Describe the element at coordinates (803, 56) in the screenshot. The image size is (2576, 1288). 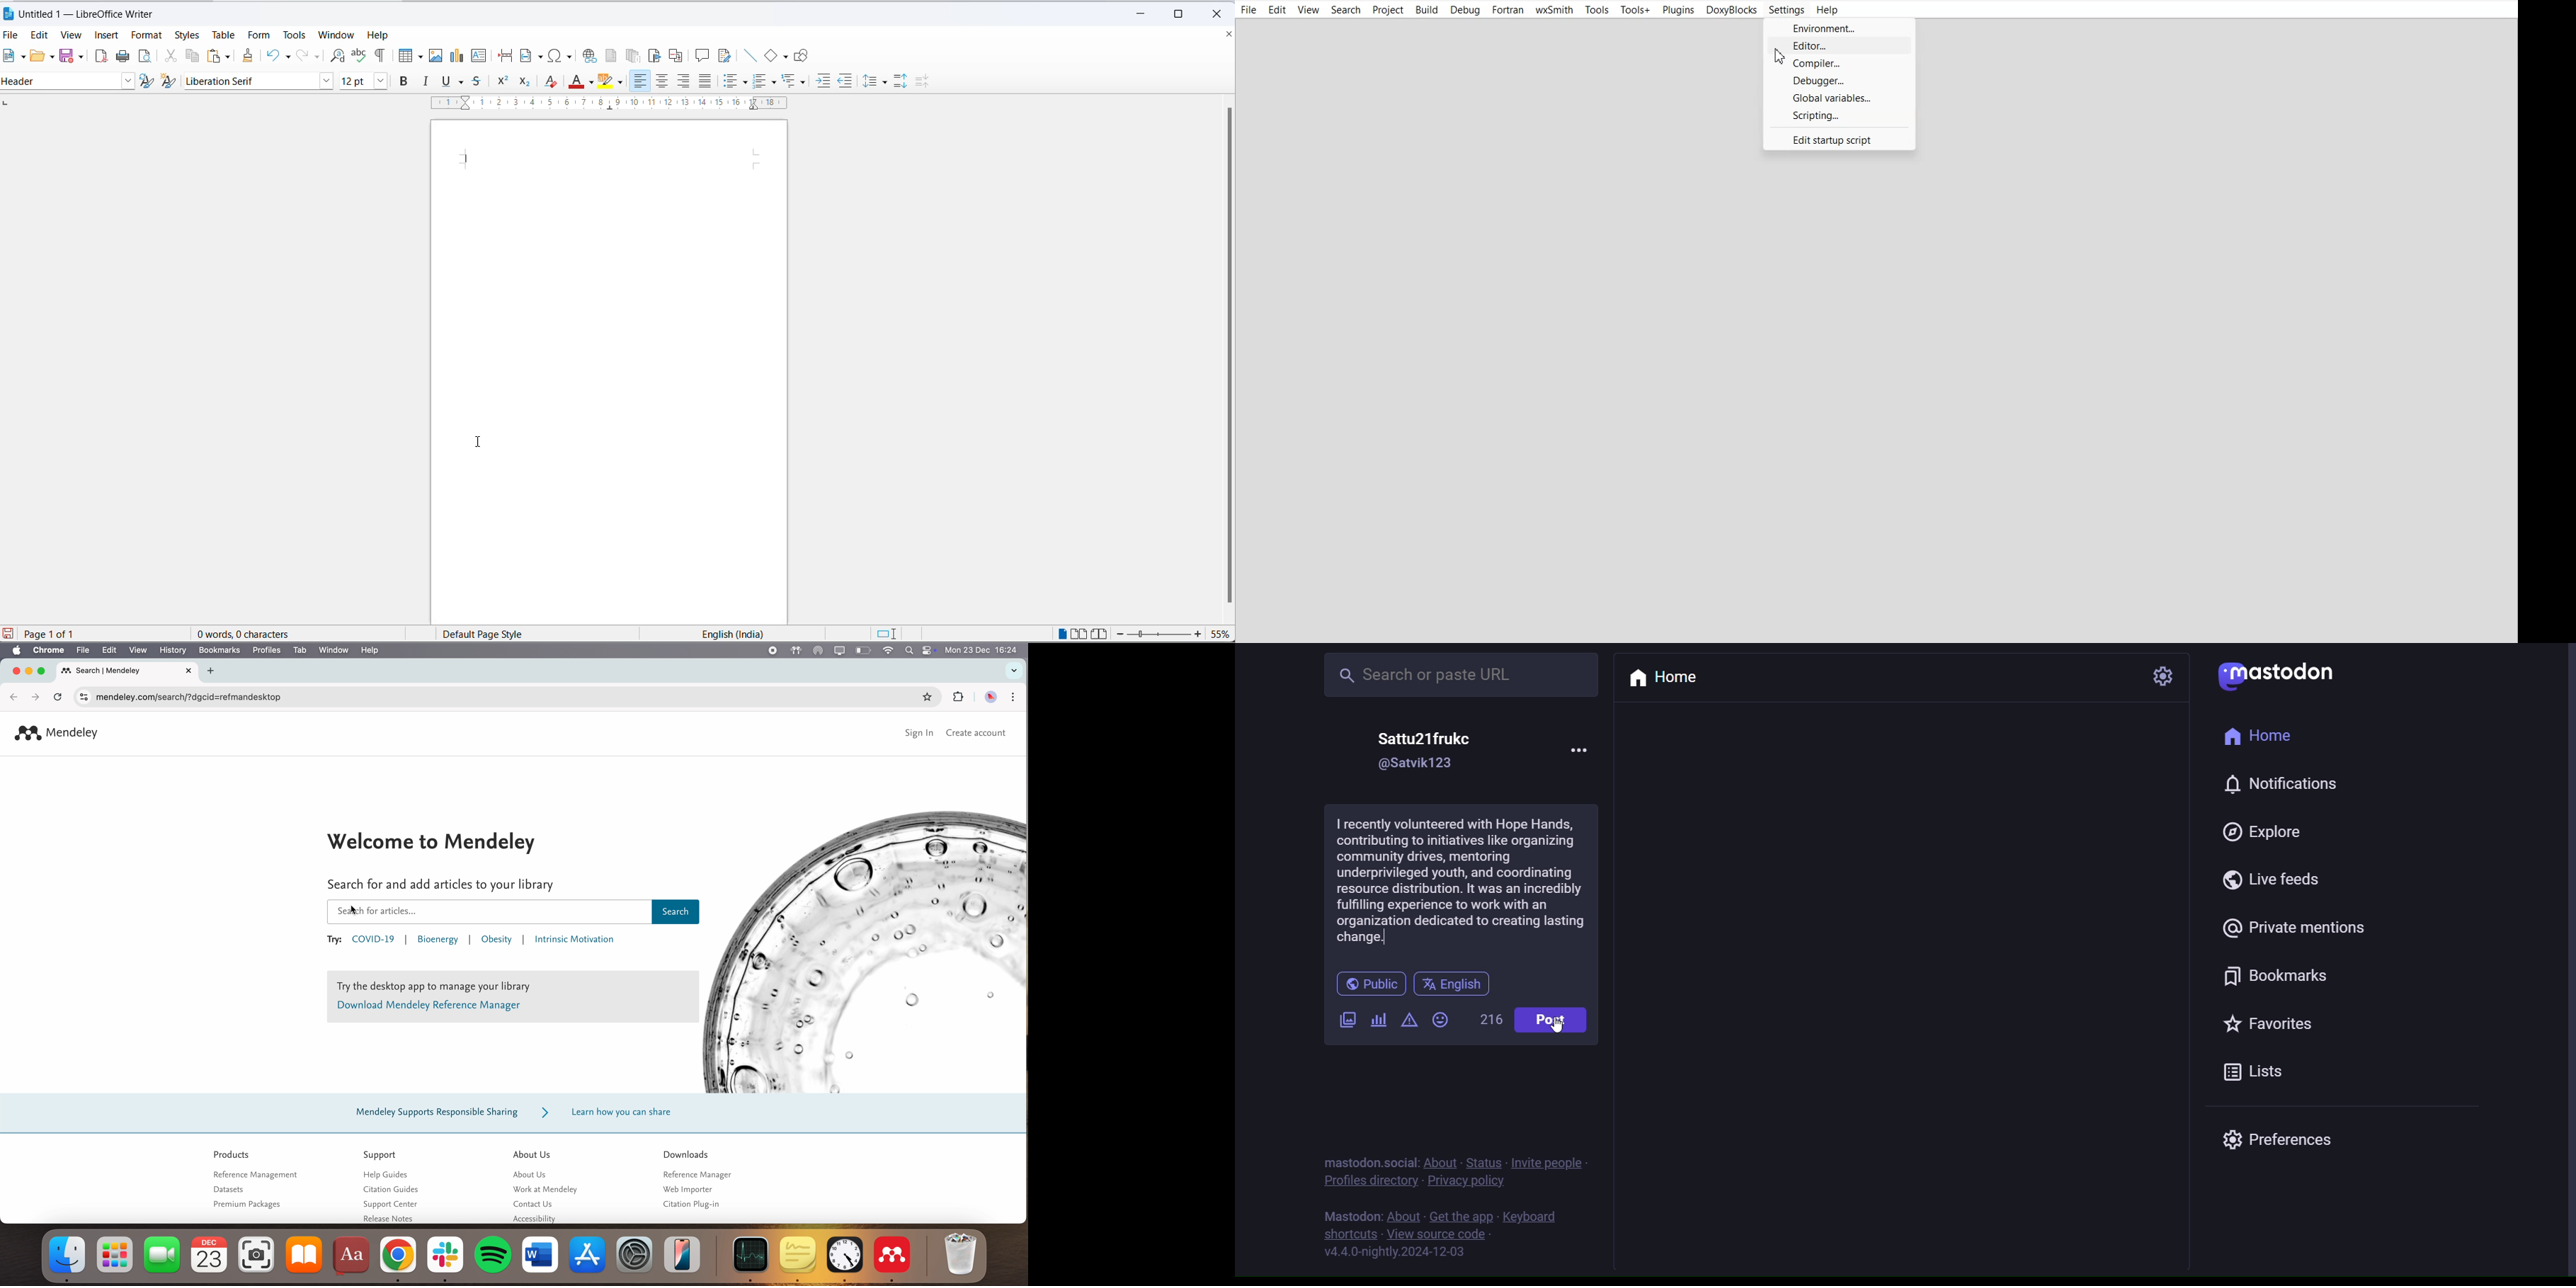
I see `Show draw functions` at that location.